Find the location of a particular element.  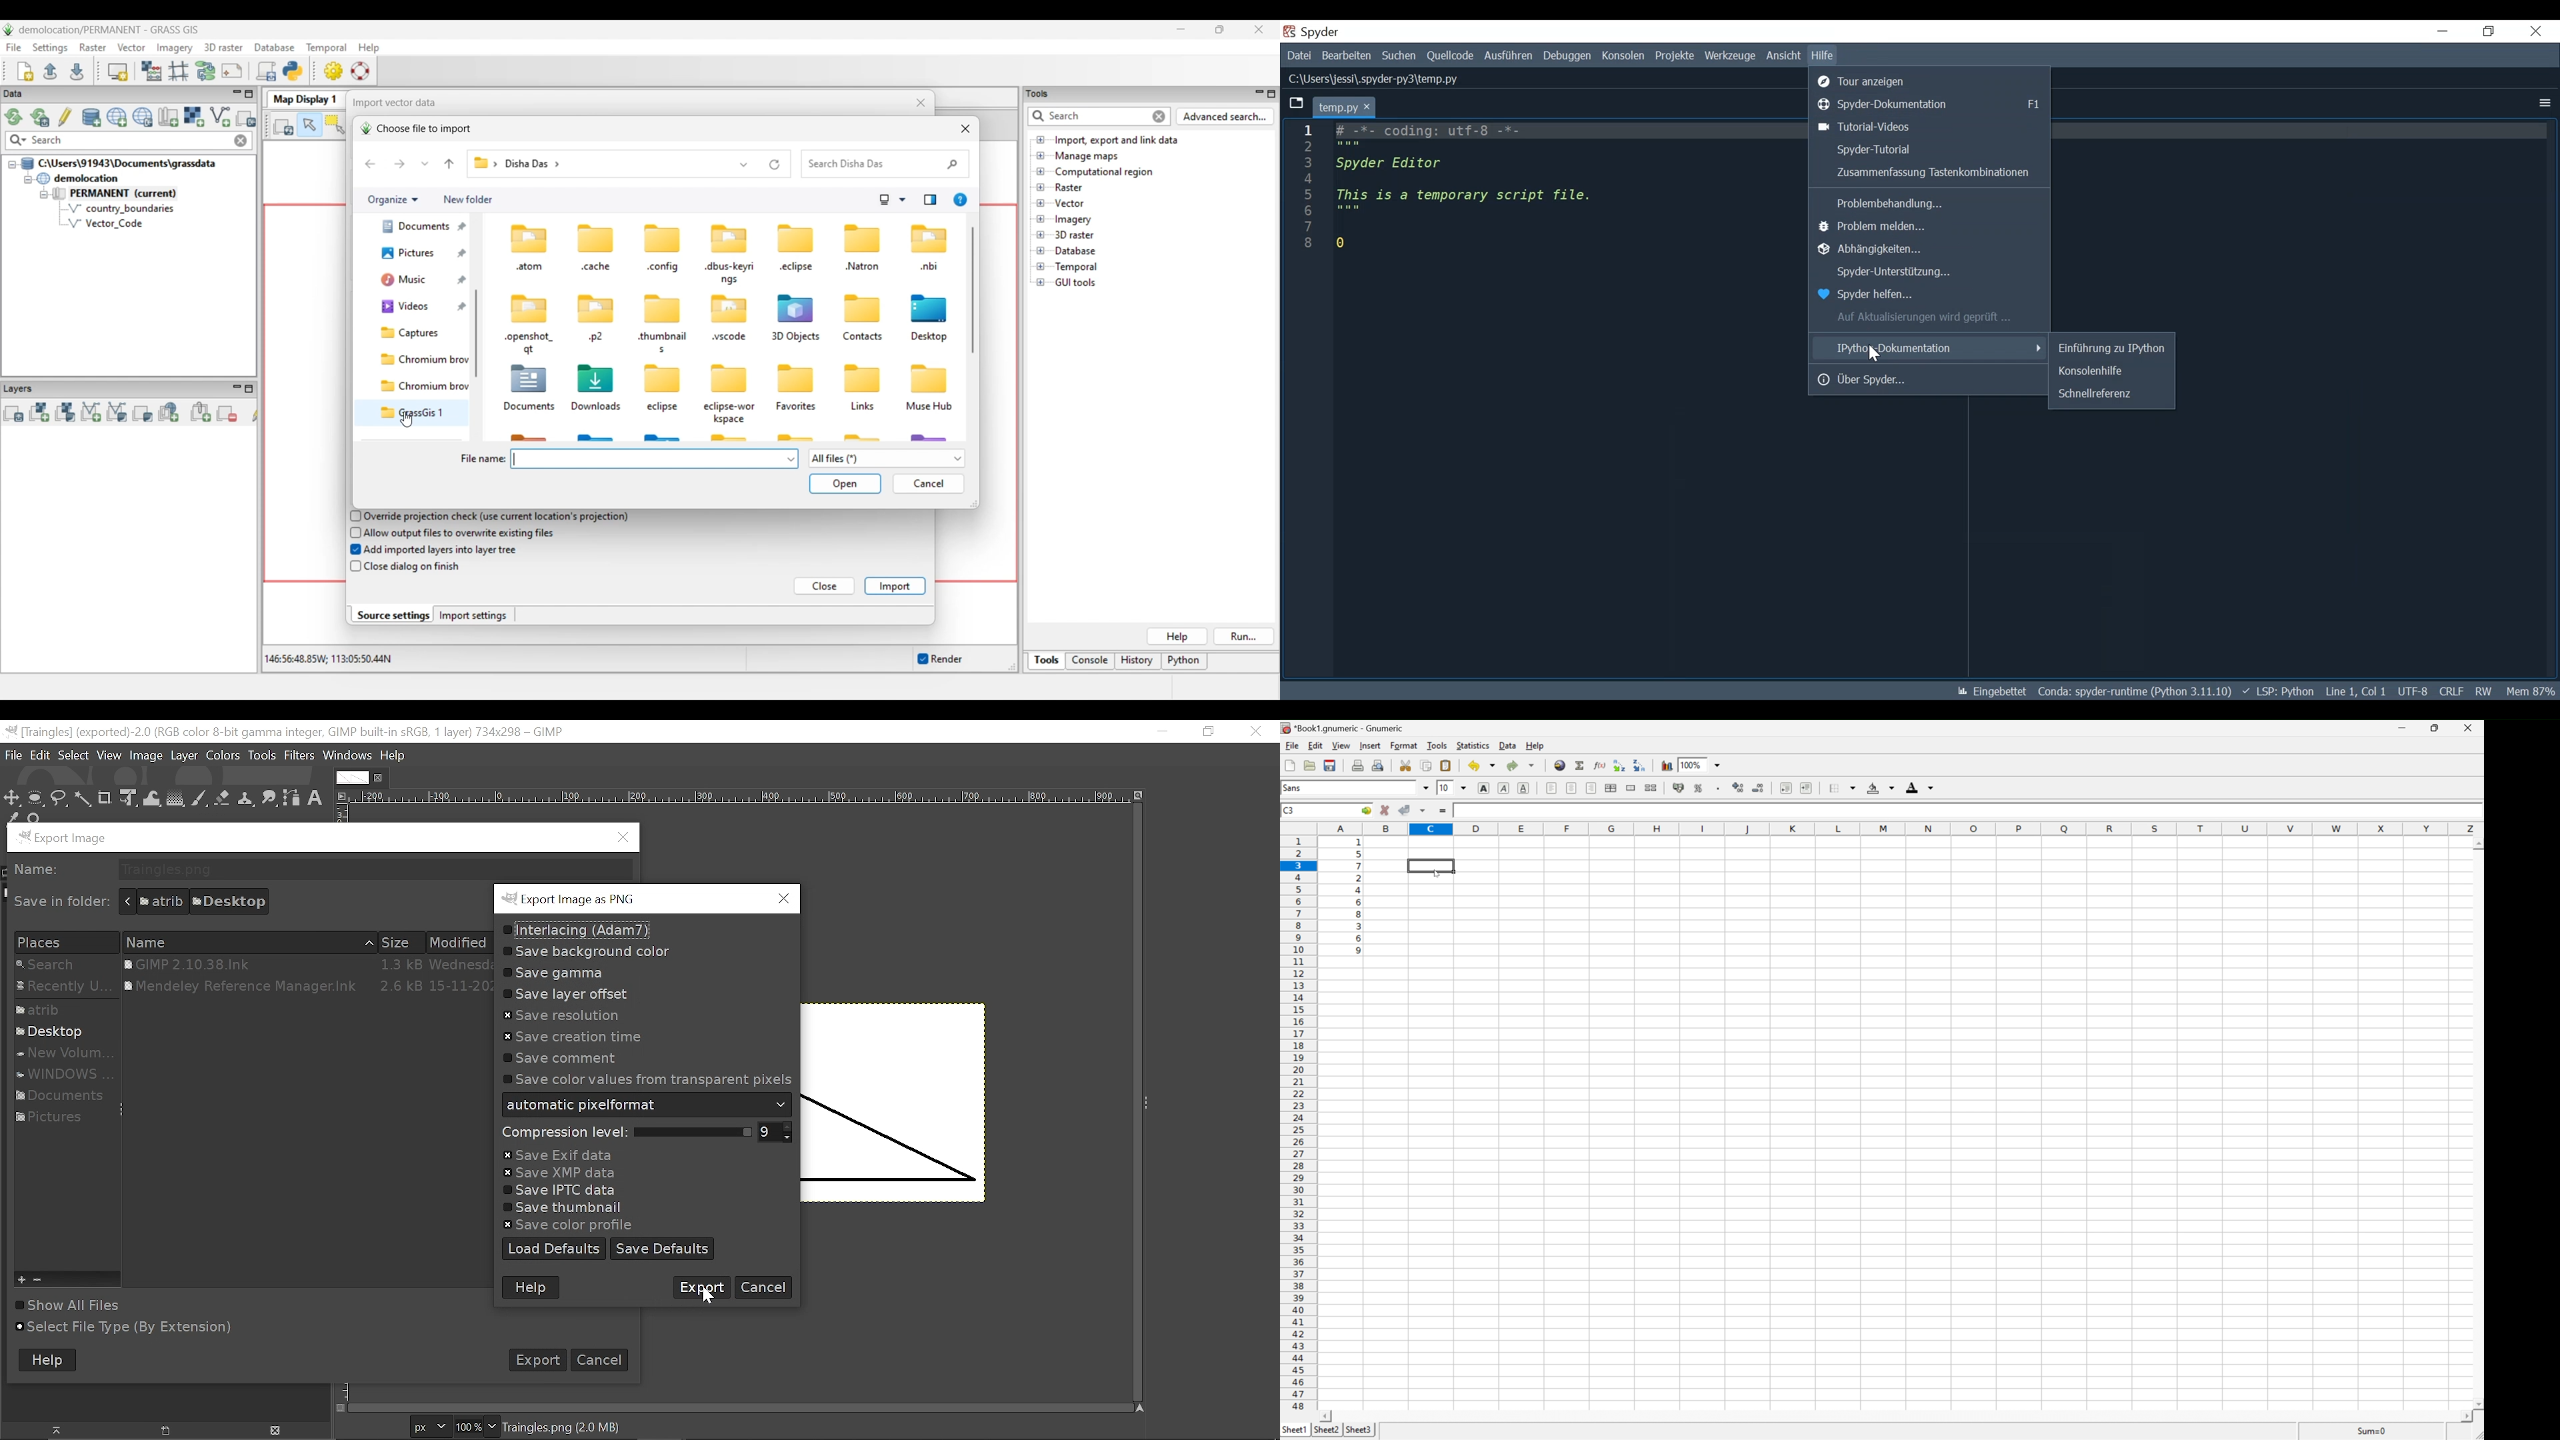

Help Spyder is located at coordinates (1927, 295).